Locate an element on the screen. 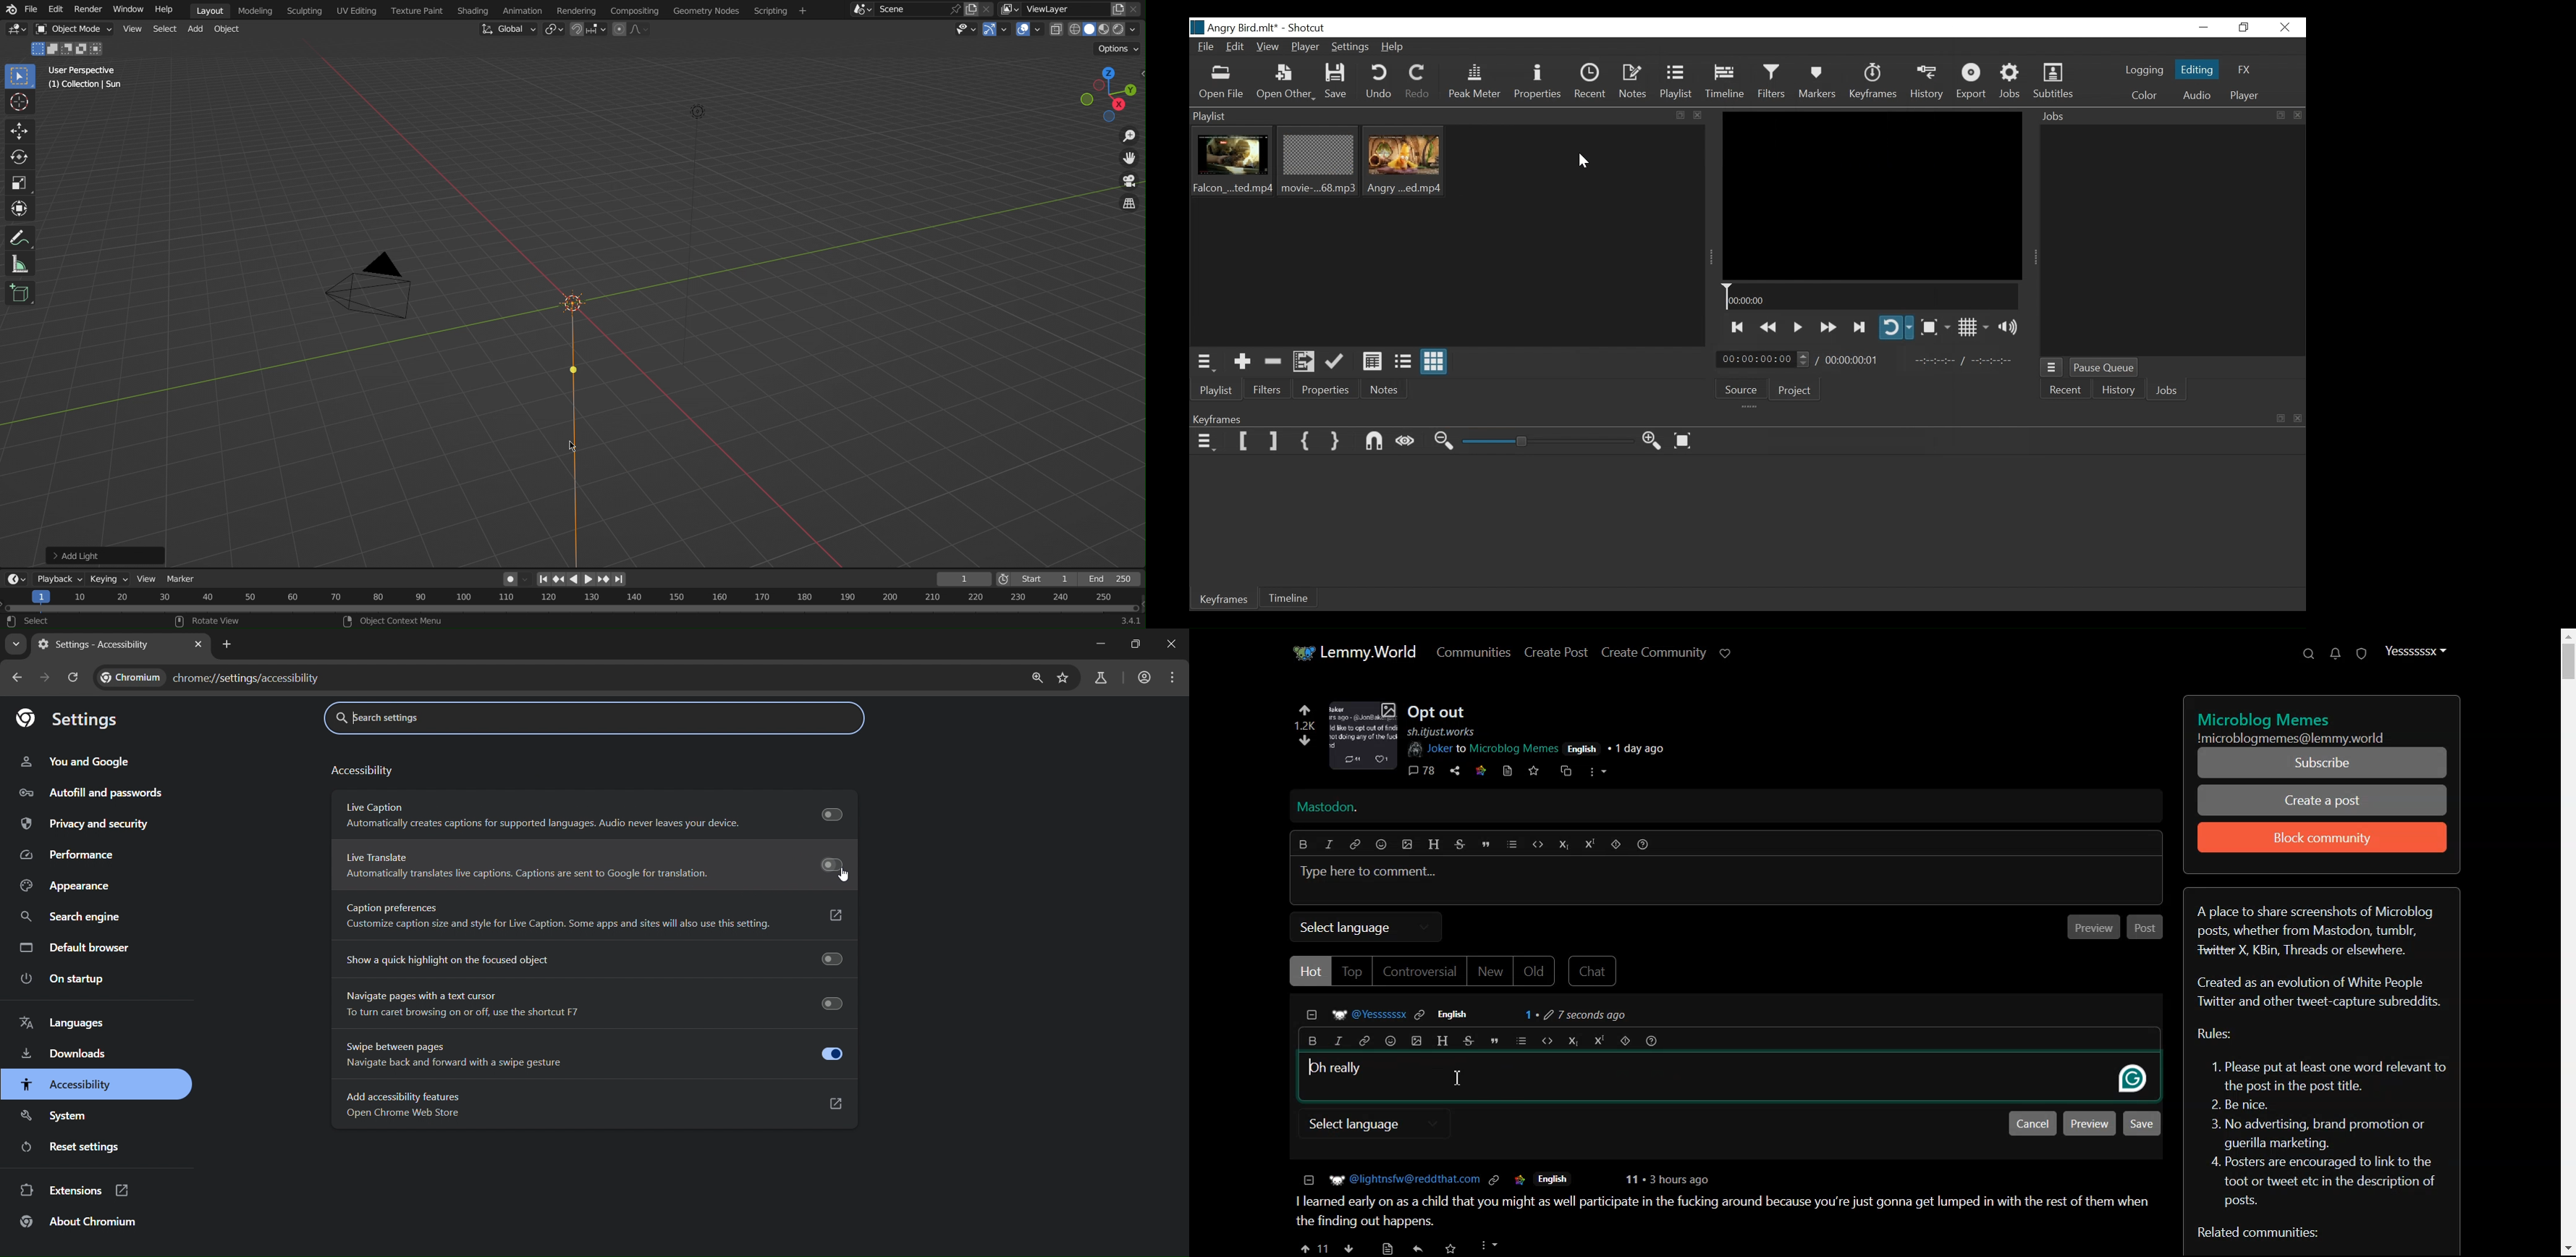 Image resolution: width=2576 pixels, height=1260 pixels. Hot is located at coordinates (1309, 970).